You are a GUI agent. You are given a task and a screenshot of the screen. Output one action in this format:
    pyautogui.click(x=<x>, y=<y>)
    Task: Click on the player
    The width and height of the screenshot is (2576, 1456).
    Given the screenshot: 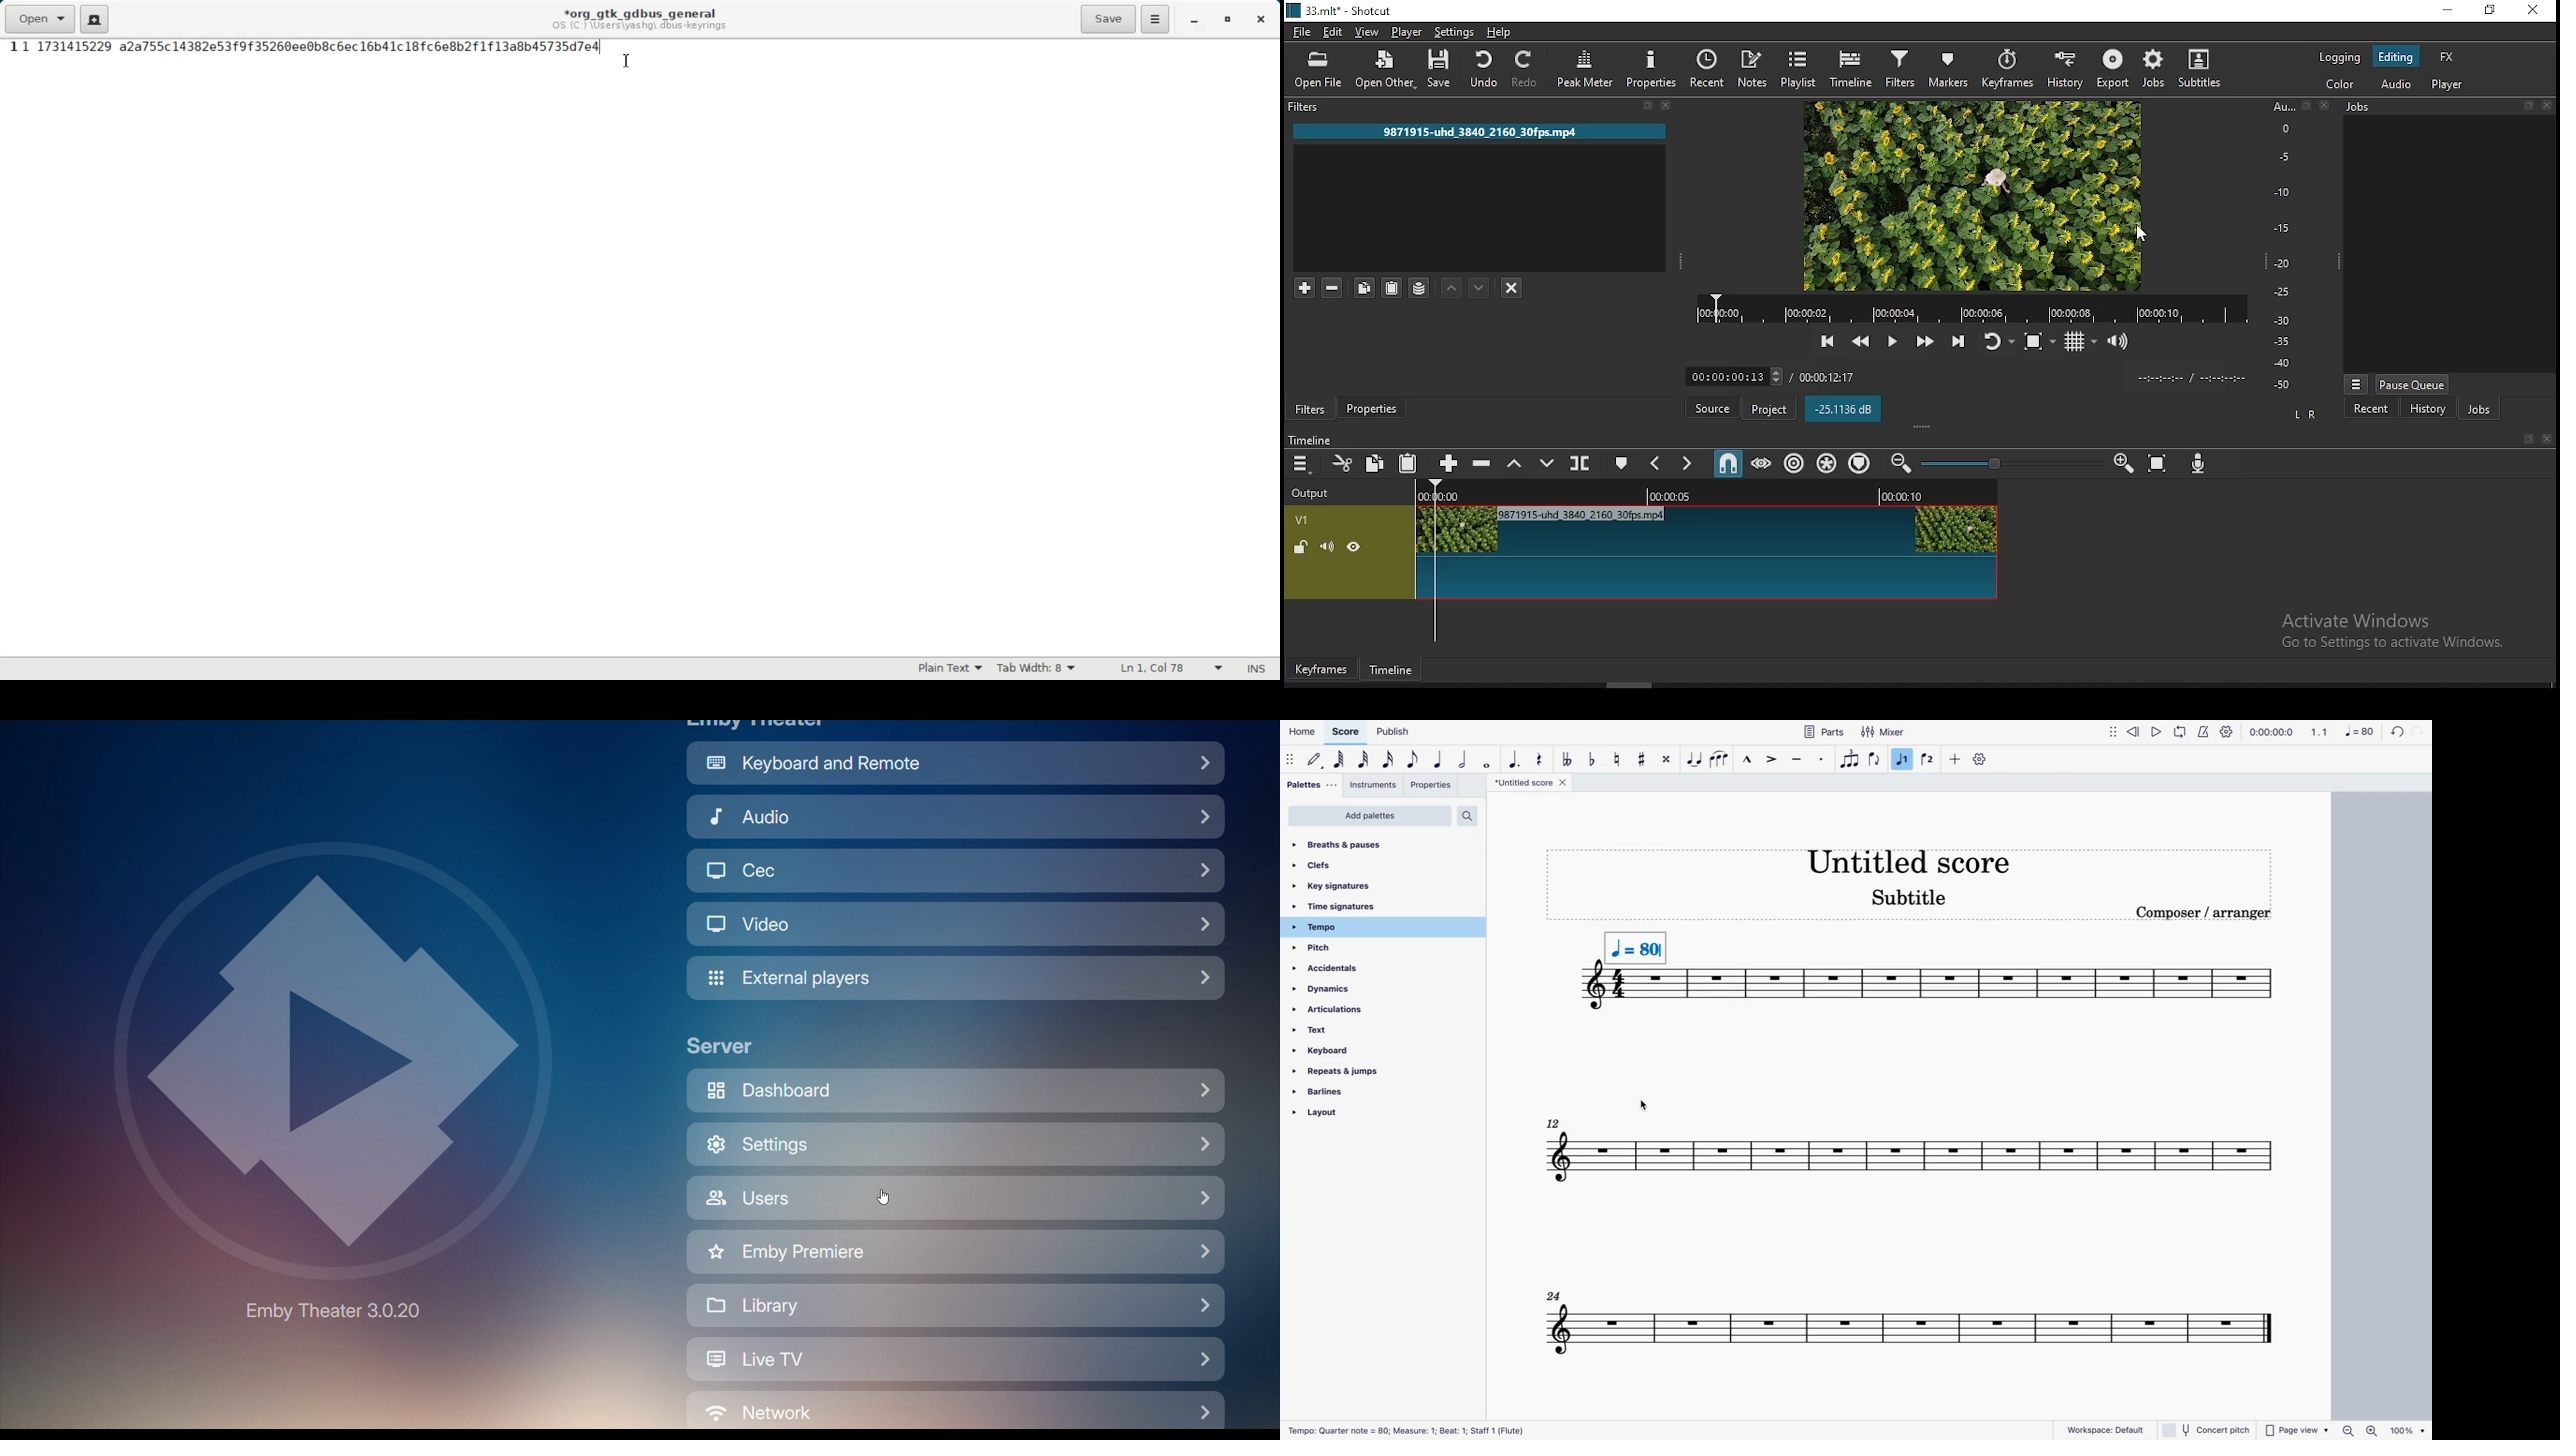 What is the action you would take?
    pyautogui.click(x=1407, y=31)
    